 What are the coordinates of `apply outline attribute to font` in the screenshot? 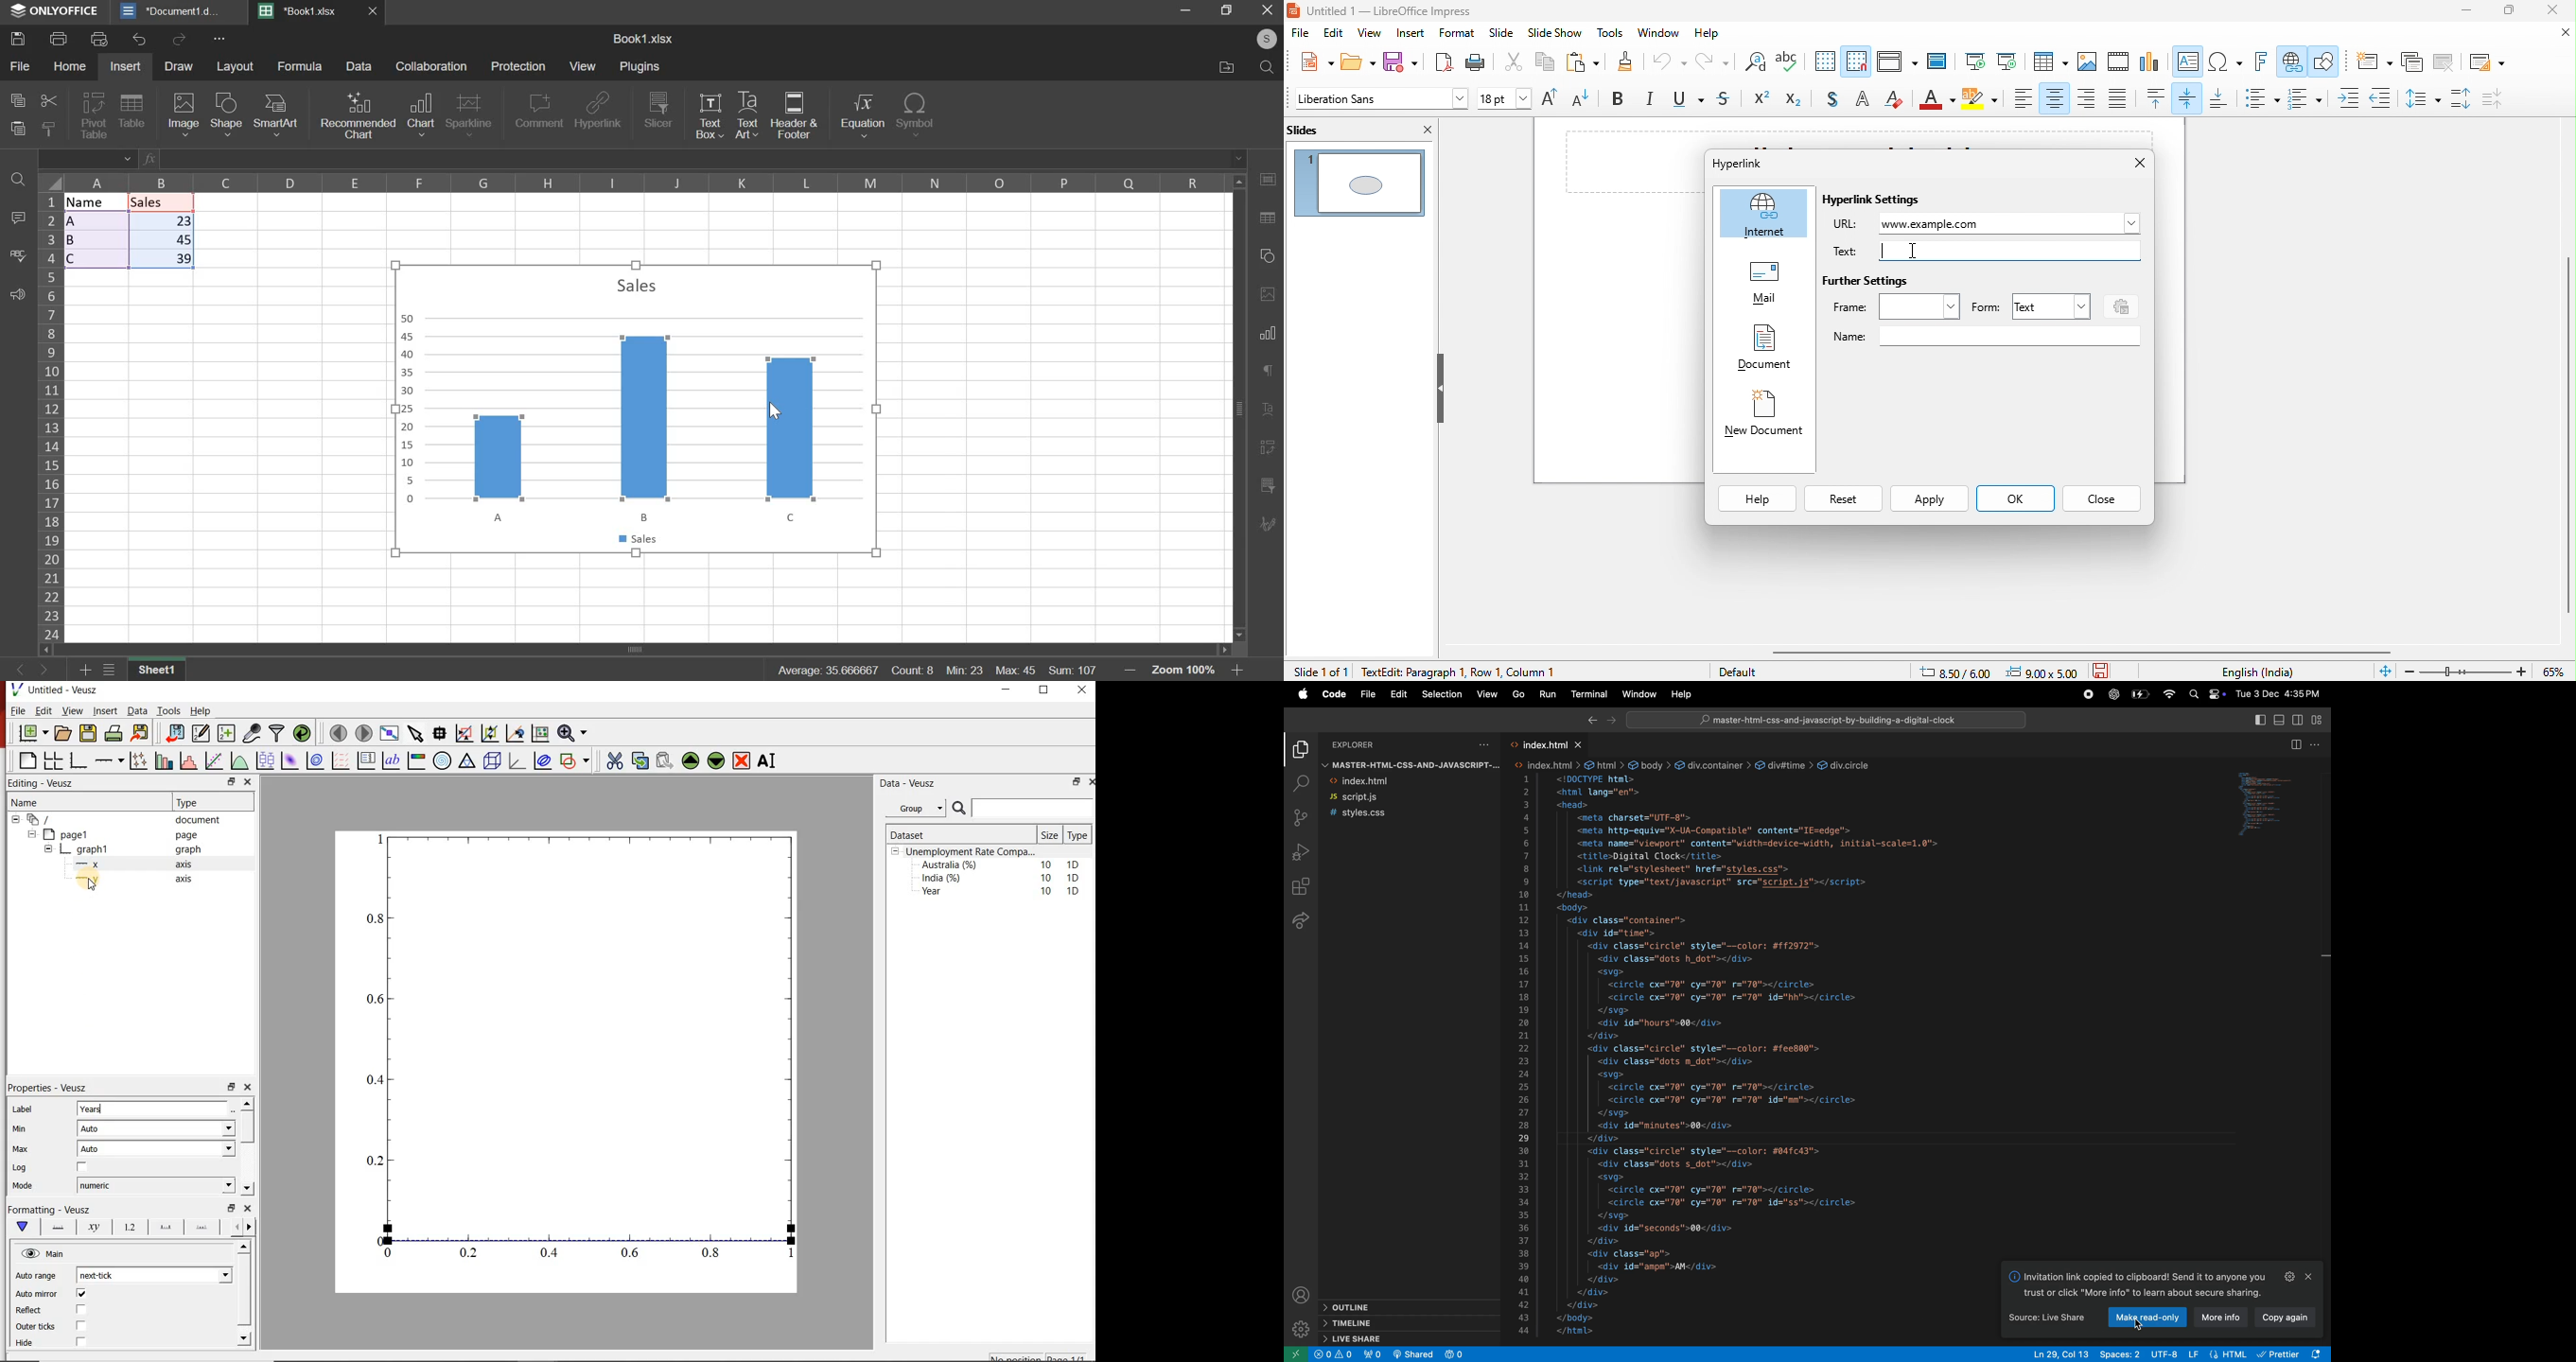 It's located at (1862, 101).